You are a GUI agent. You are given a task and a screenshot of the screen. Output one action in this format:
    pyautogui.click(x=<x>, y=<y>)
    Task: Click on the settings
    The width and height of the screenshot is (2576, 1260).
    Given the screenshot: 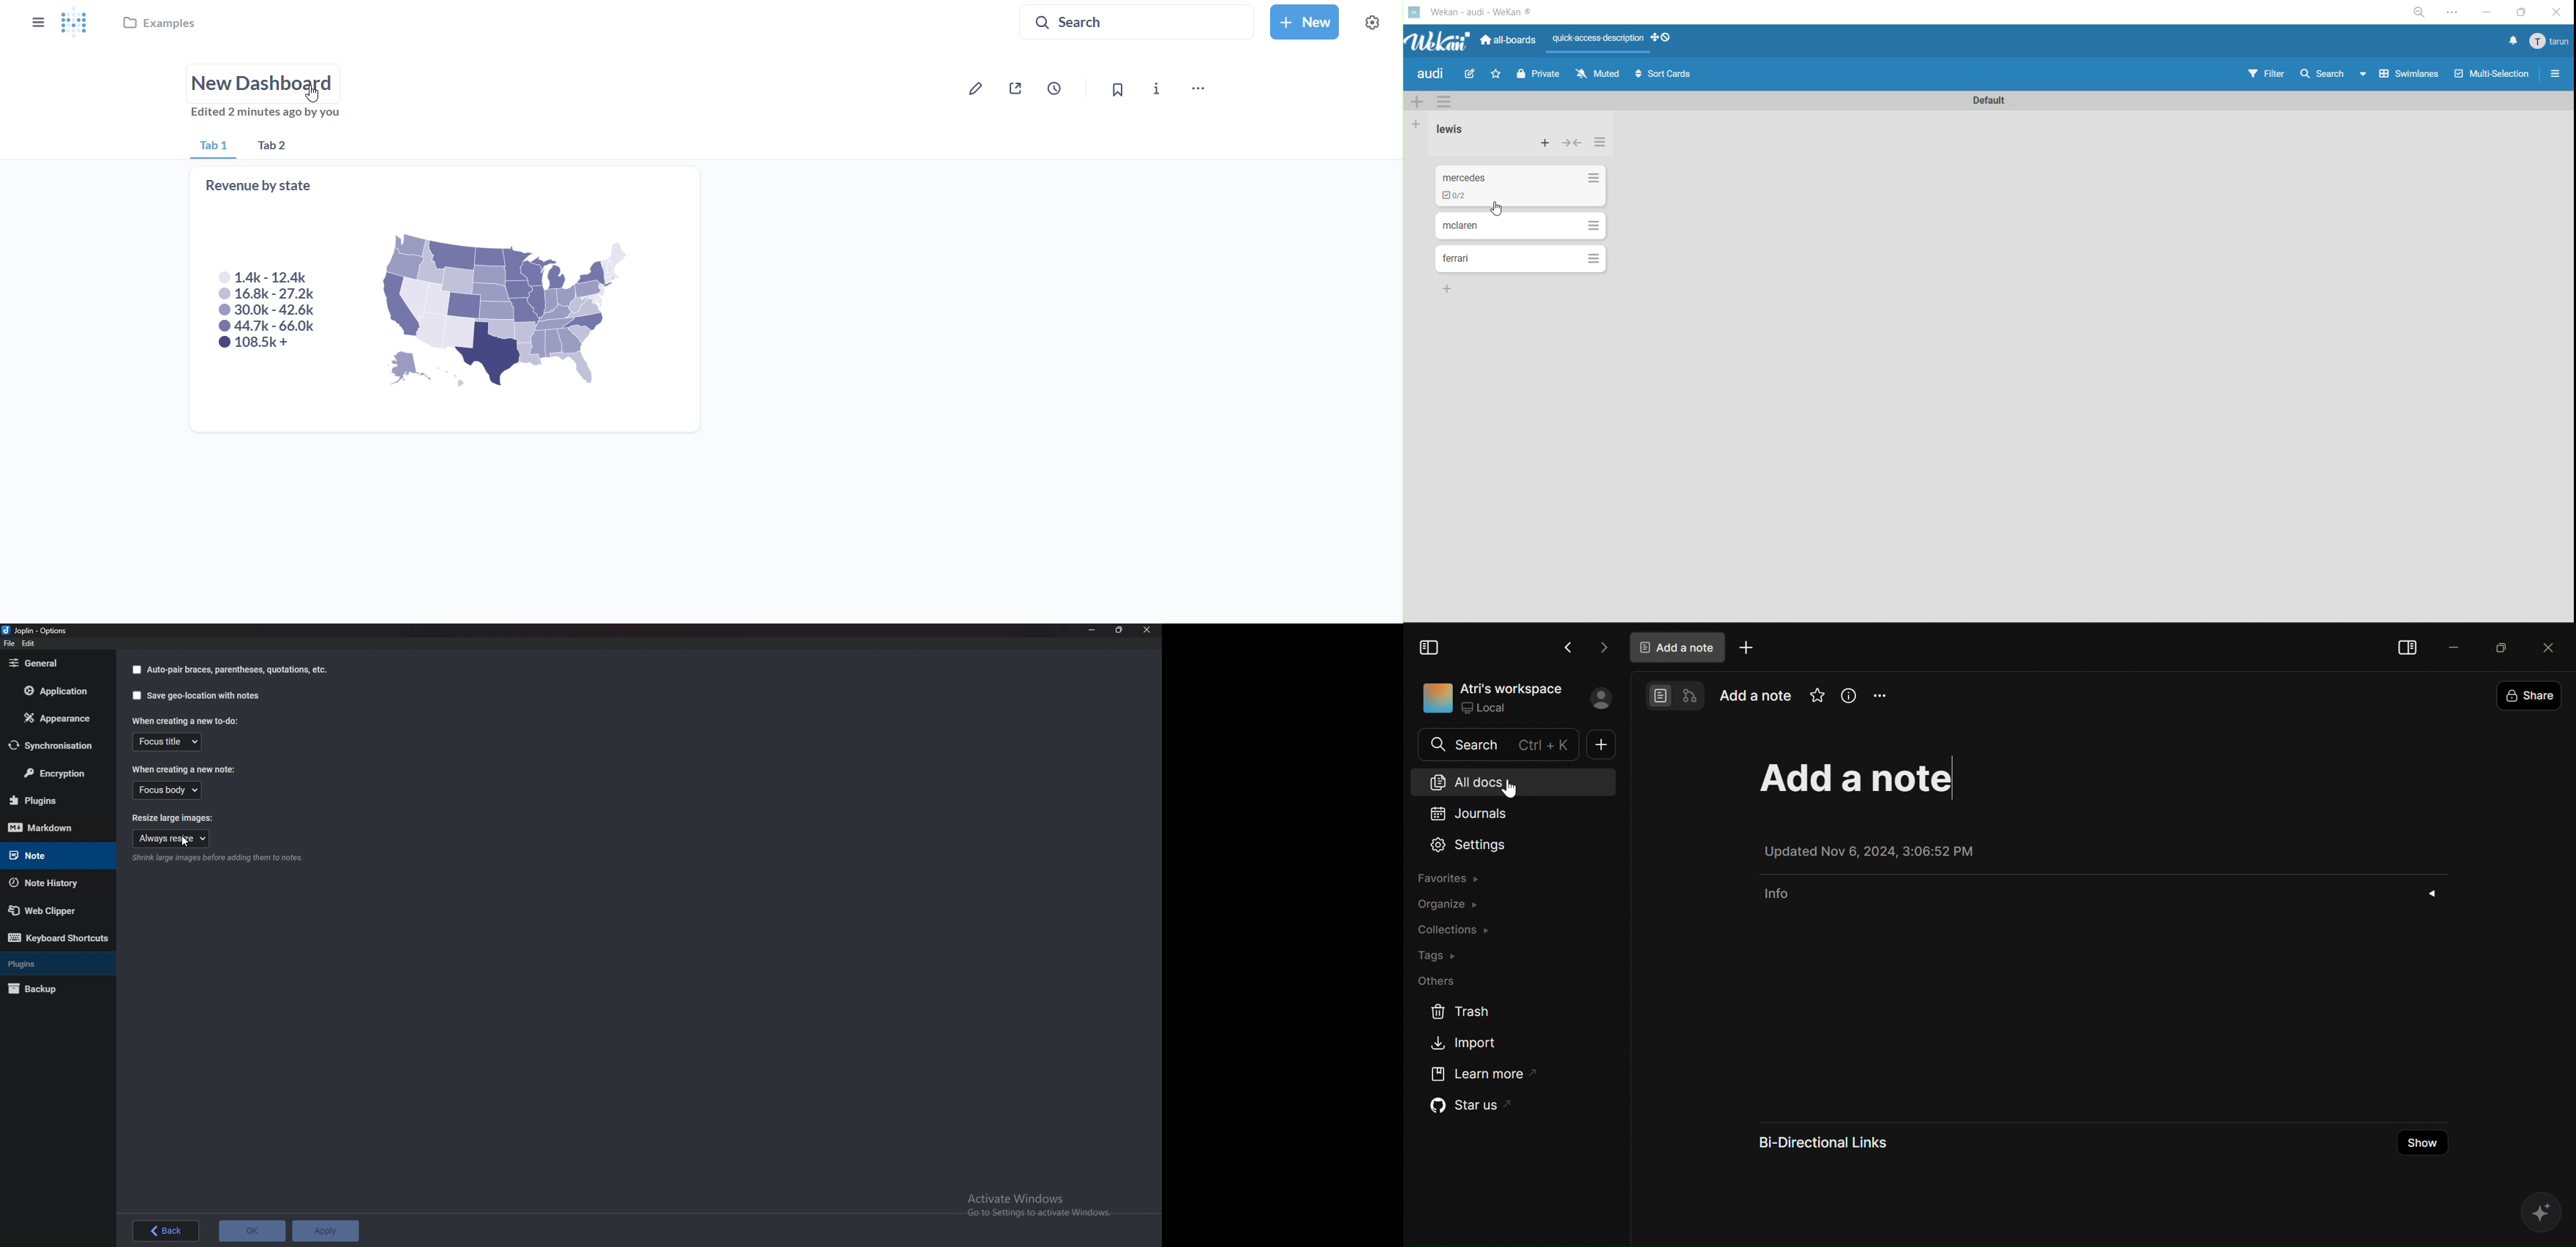 What is the action you would take?
    pyautogui.click(x=2453, y=12)
    